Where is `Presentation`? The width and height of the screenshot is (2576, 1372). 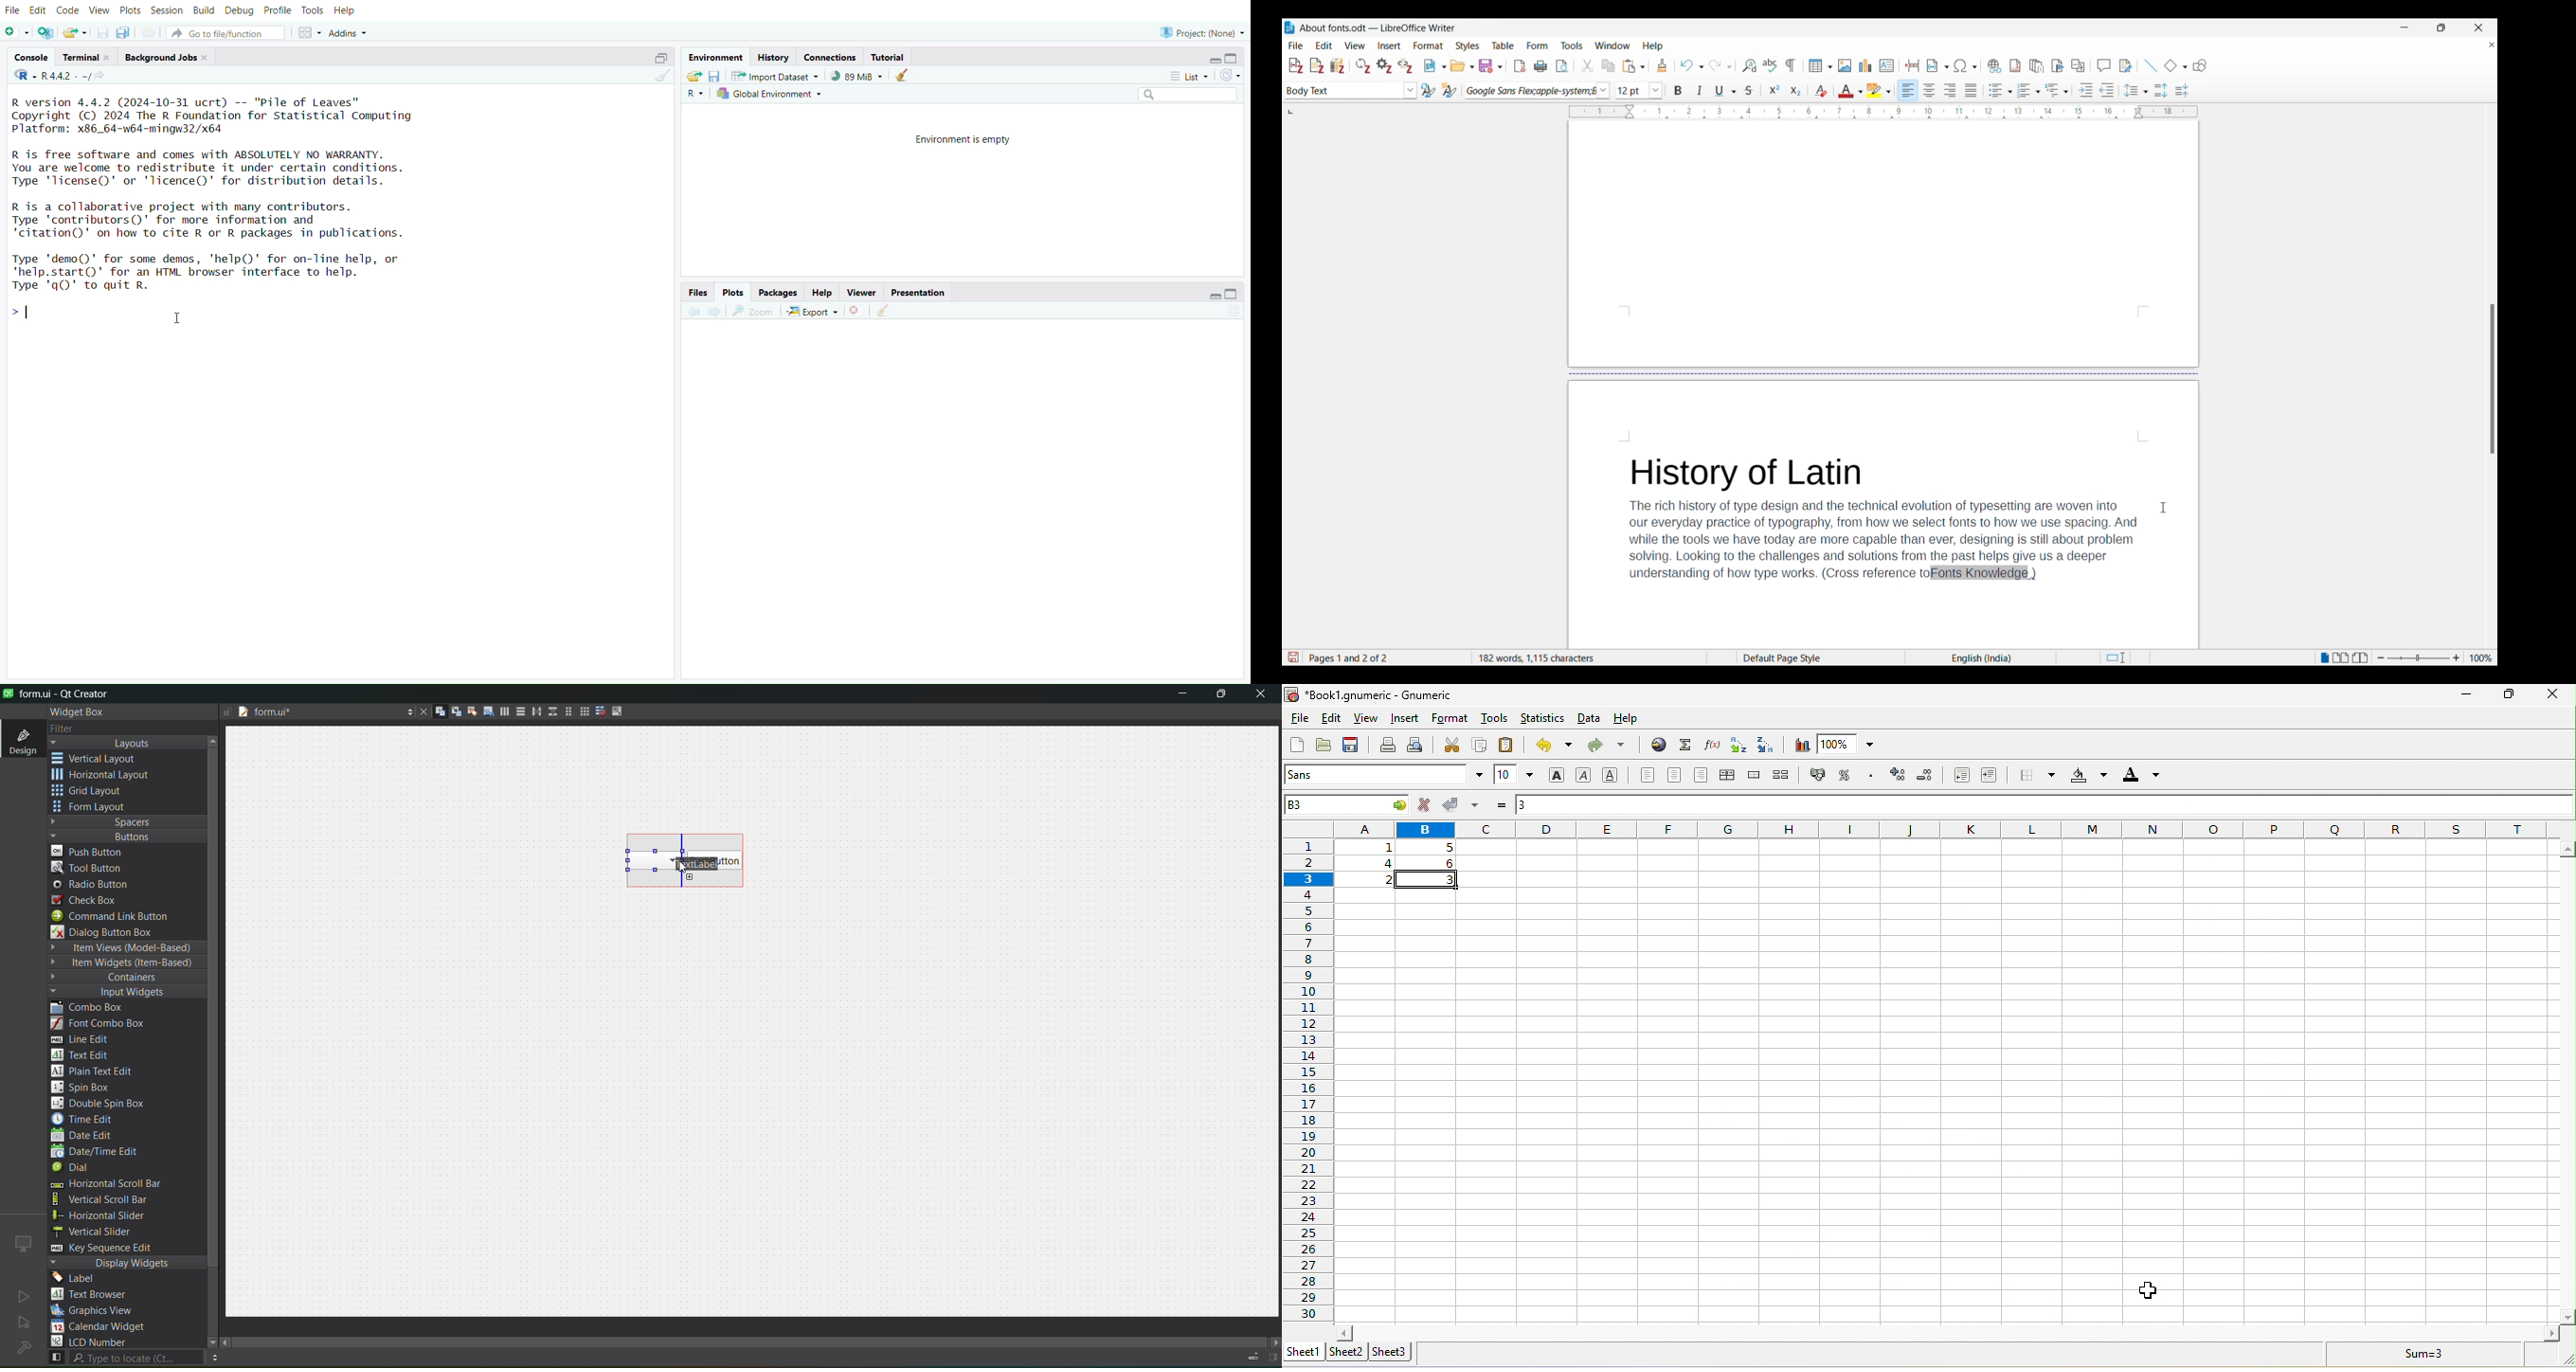
Presentation is located at coordinates (918, 292).